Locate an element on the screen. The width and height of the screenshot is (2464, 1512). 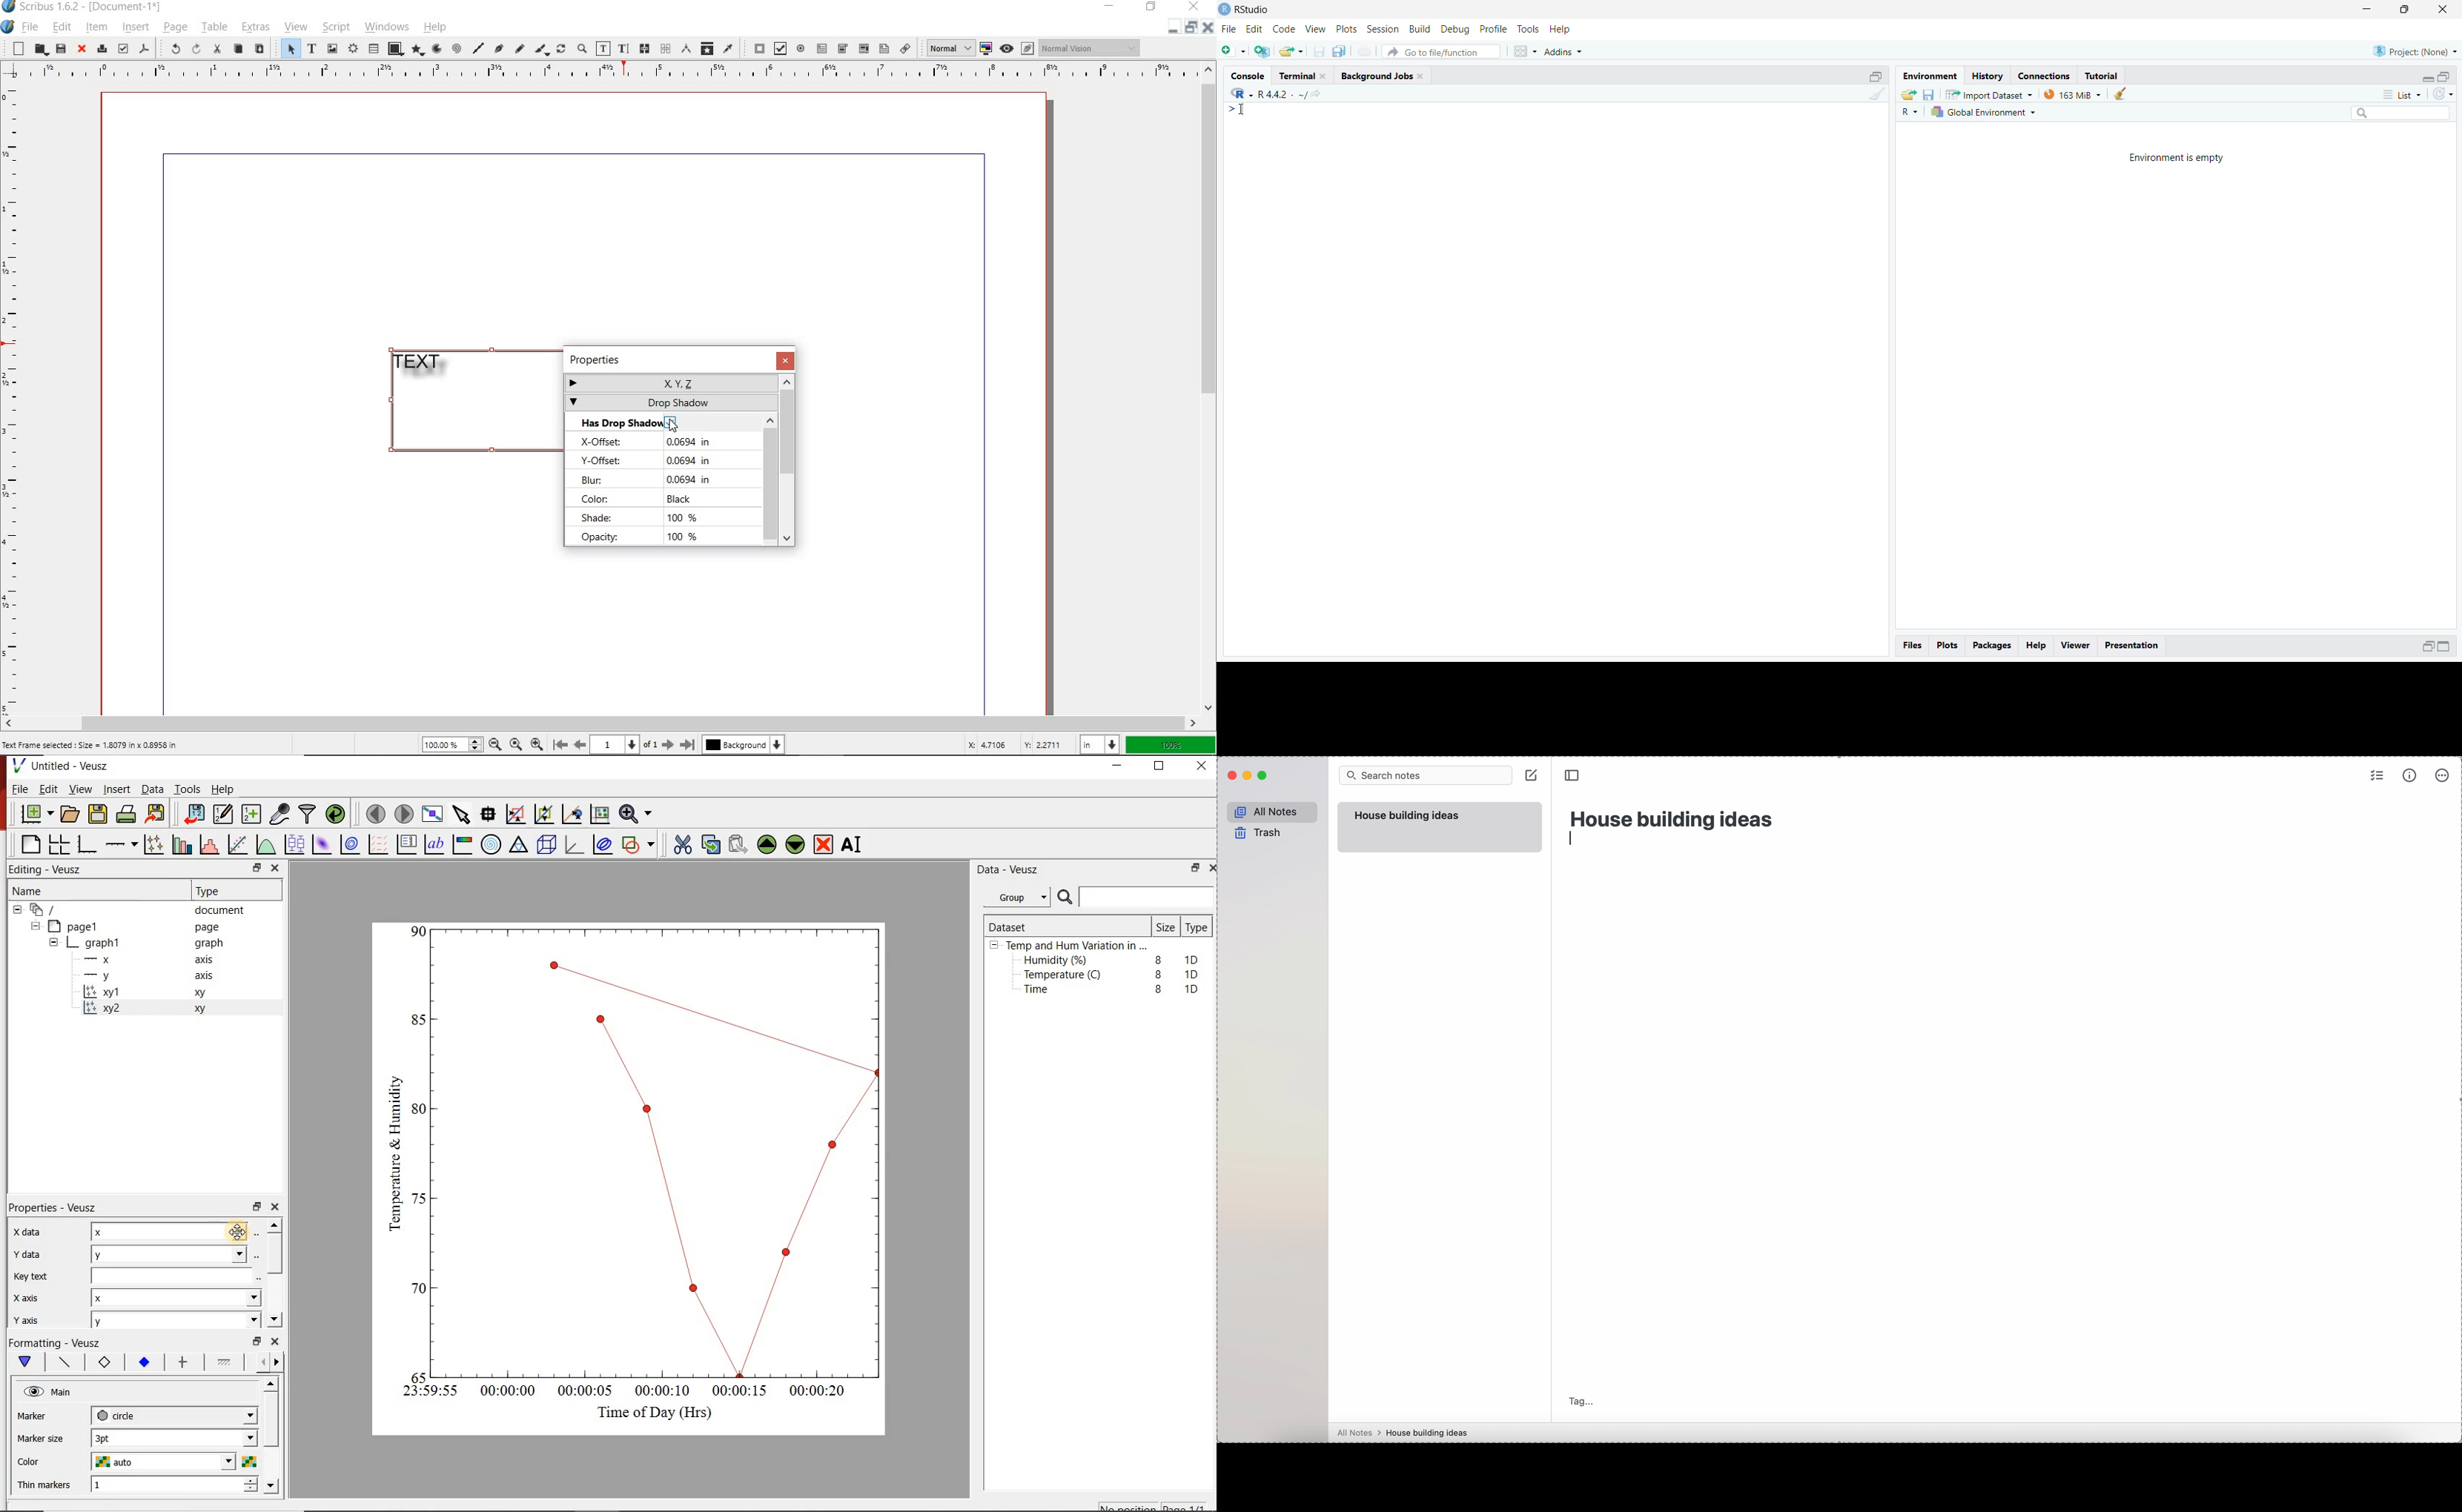
list is located at coordinates (2404, 95).